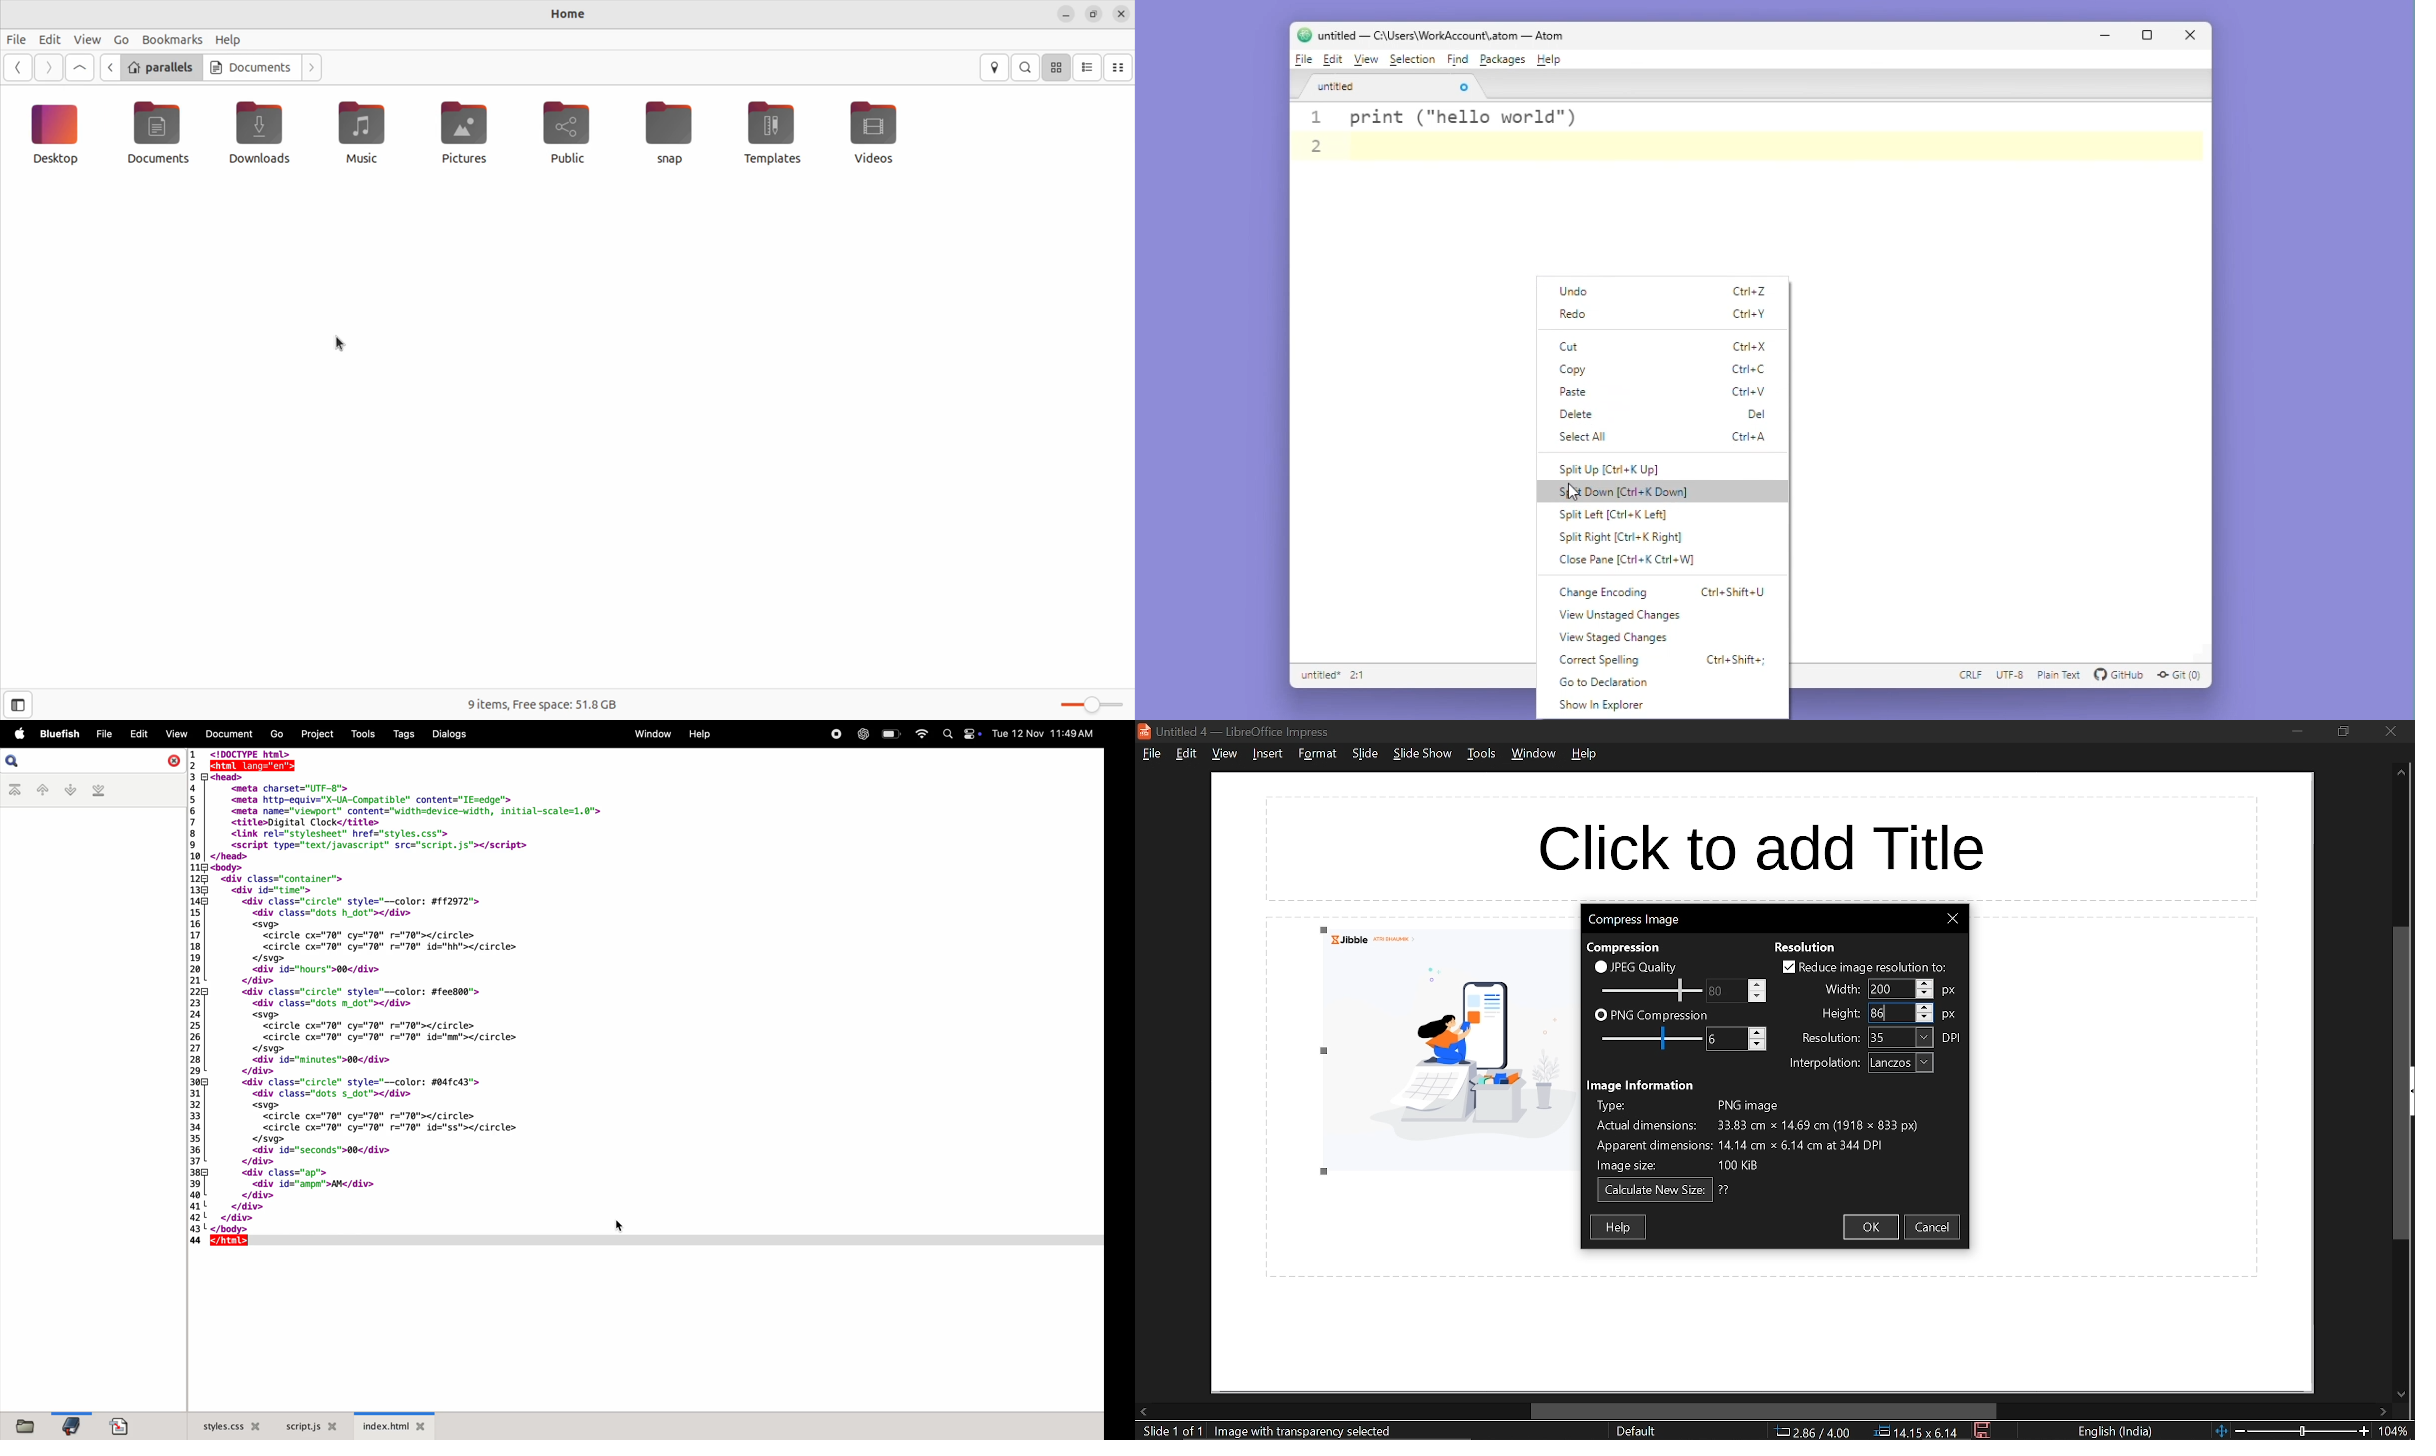 The height and width of the screenshot is (1456, 2436). What do you see at coordinates (61, 134) in the screenshot?
I see `desktop icon` at bounding box center [61, 134].